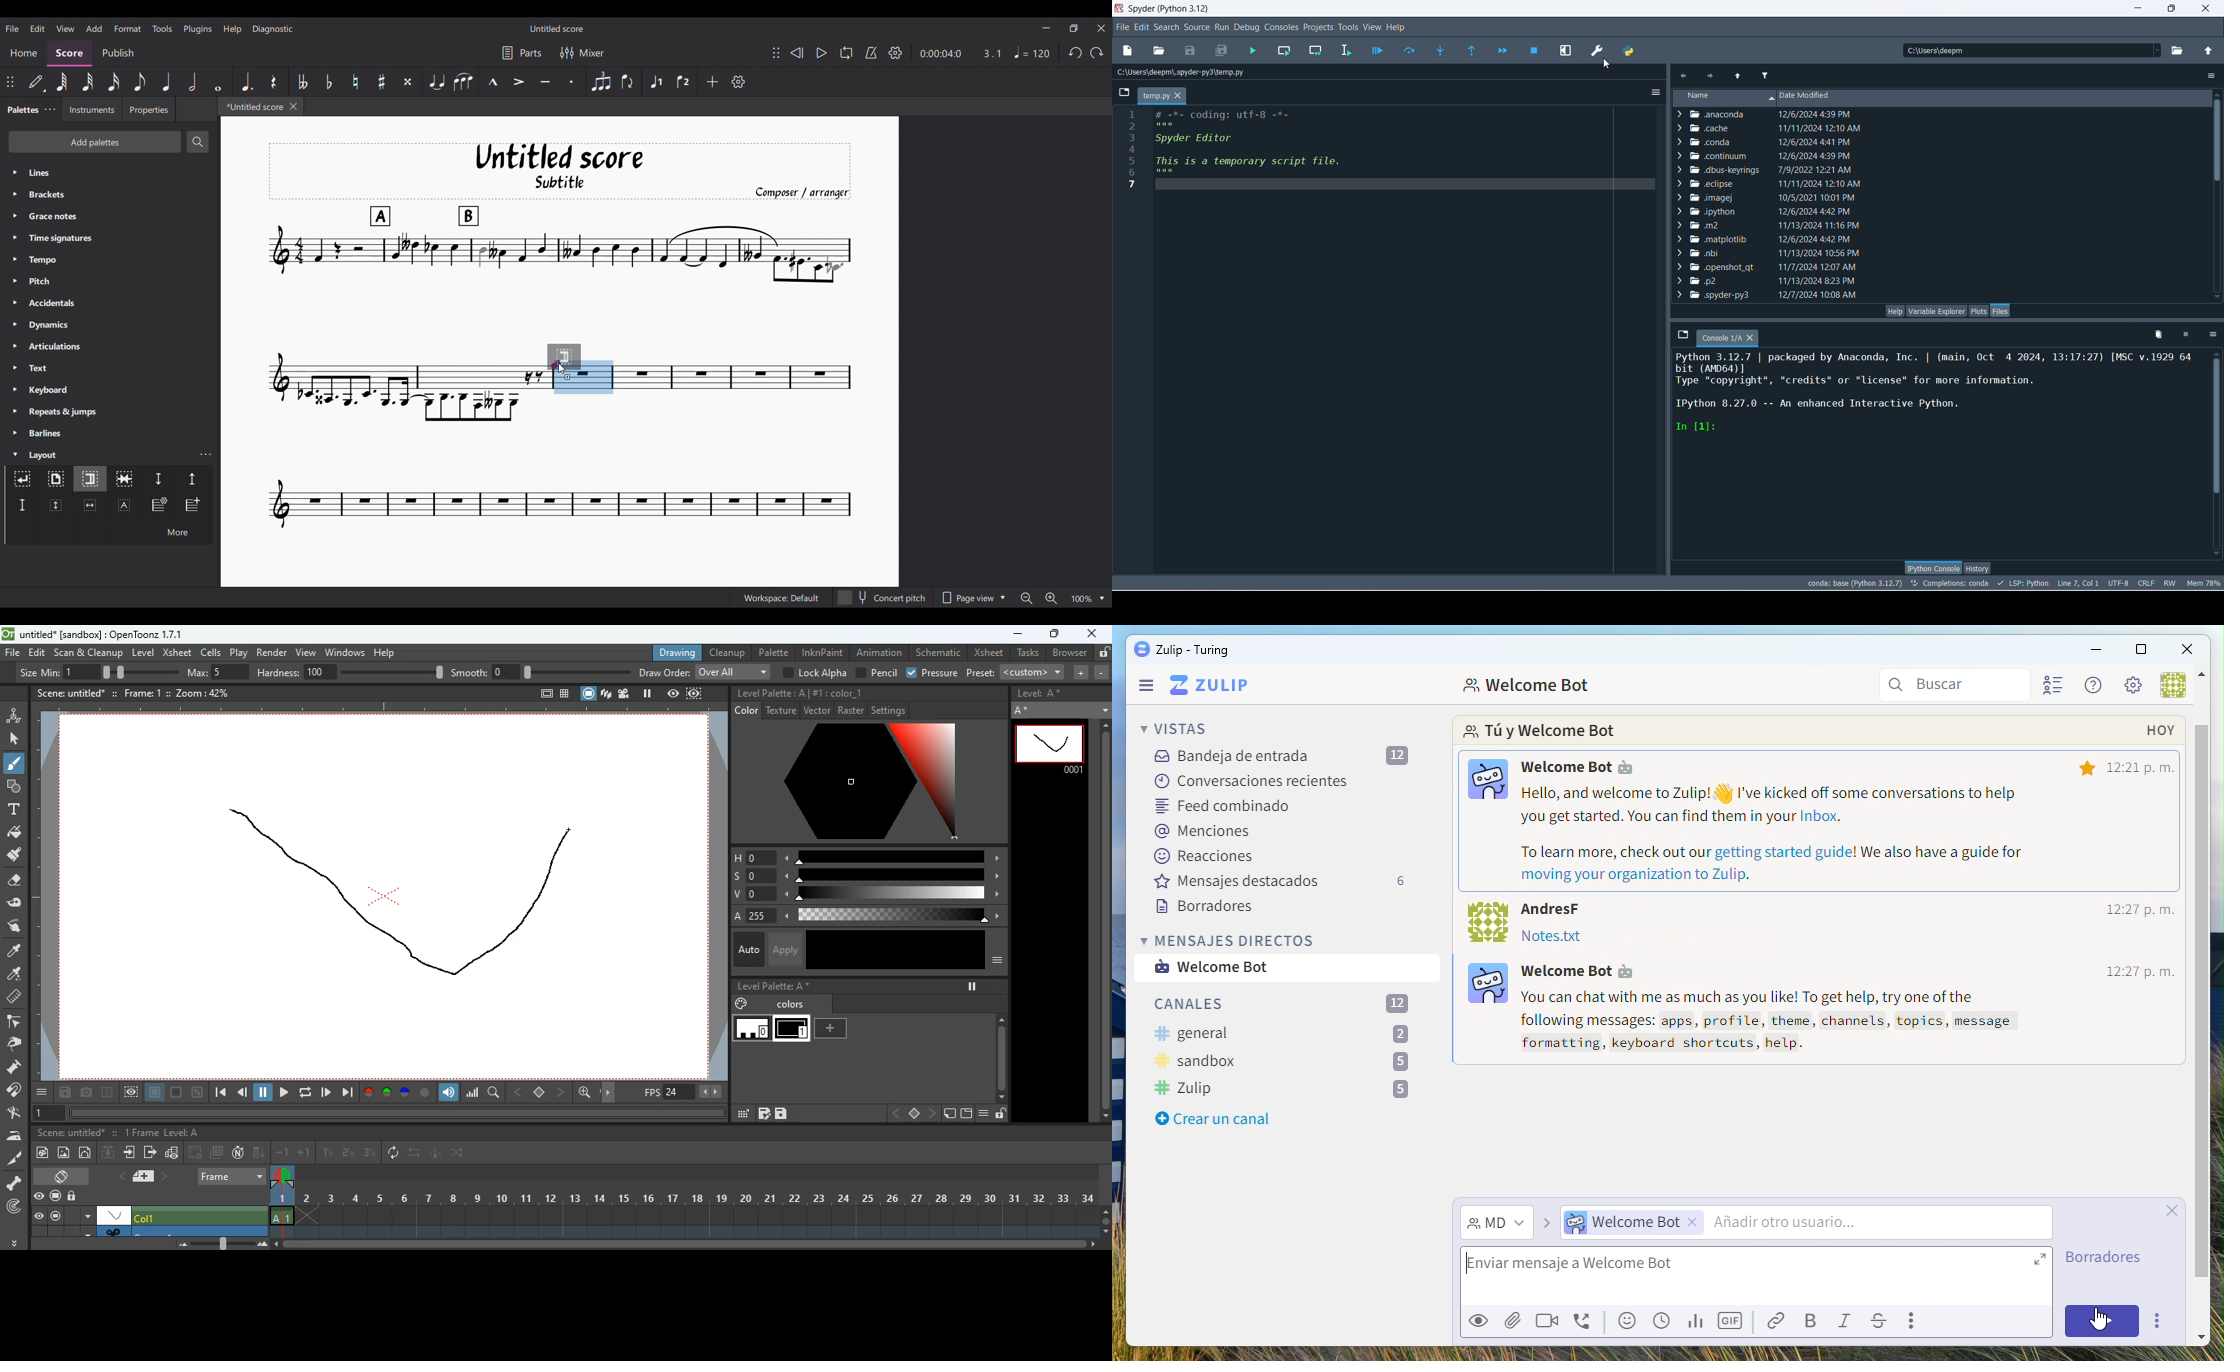  What do you see at coordinates (602, 82) in the screenshot?
I see `Tuplet` at bounding box center [602, 82].